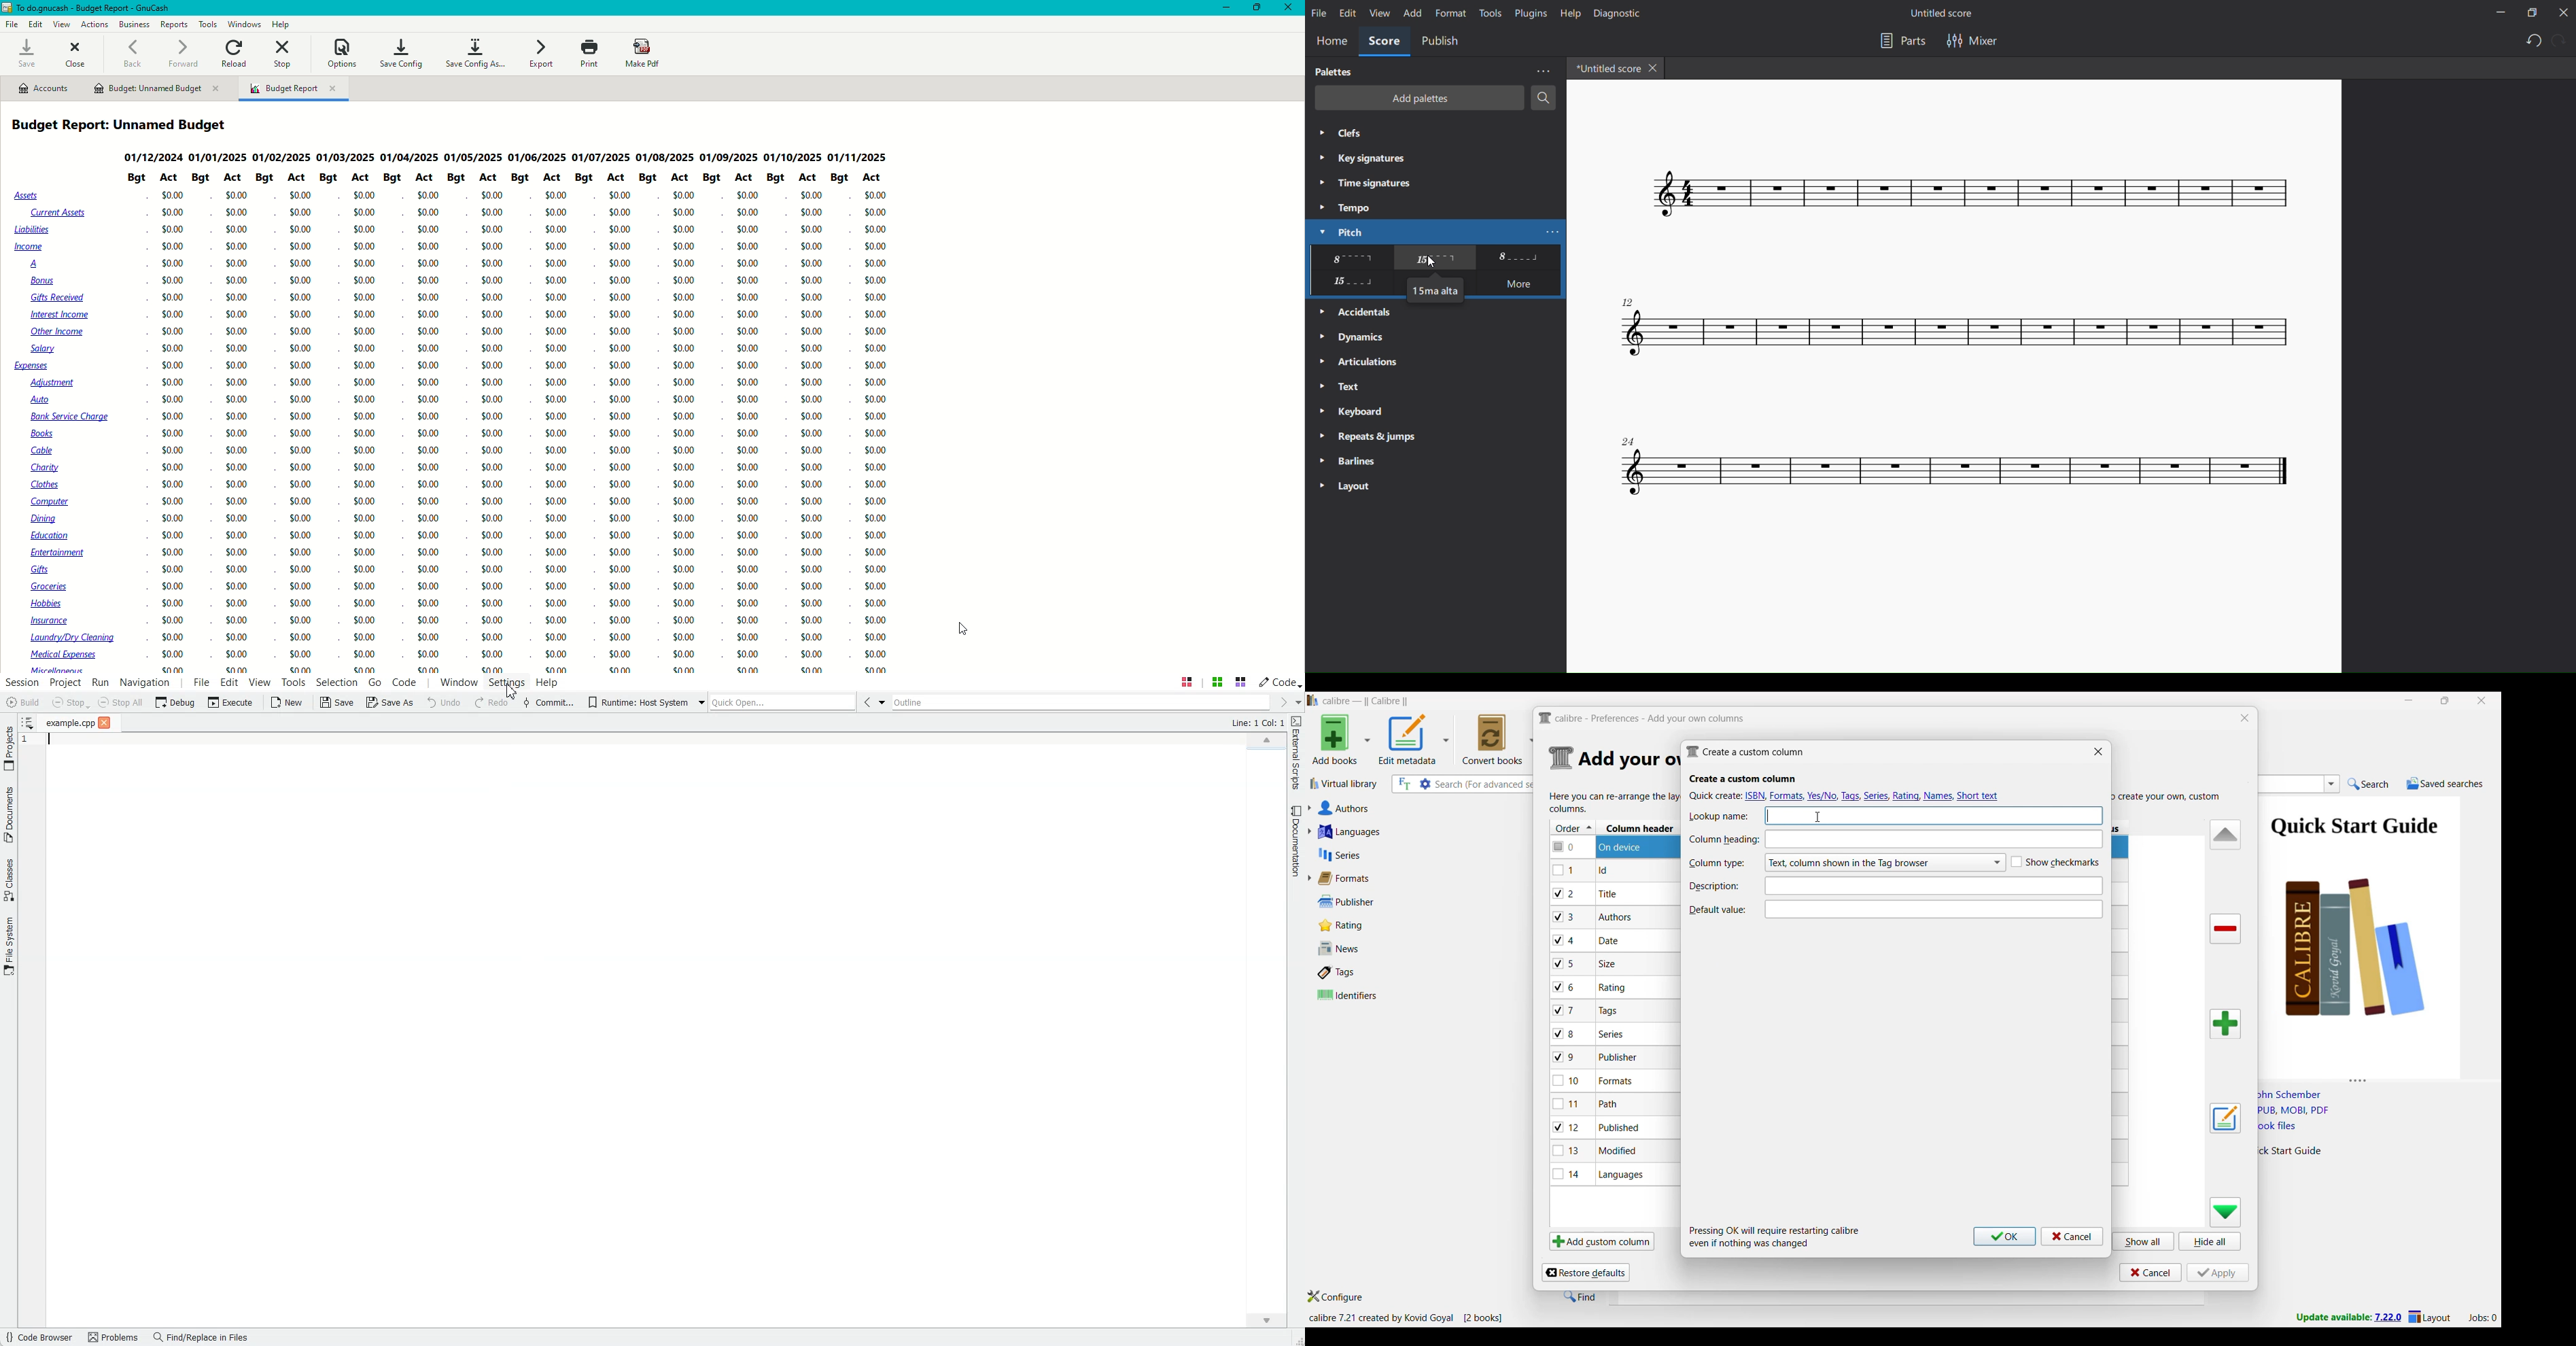 This screenshot has height=1372, width=2576. Describe the element at coordinates (1568, 1127) in the screenshot. I see `checkbox - 12` at that location.